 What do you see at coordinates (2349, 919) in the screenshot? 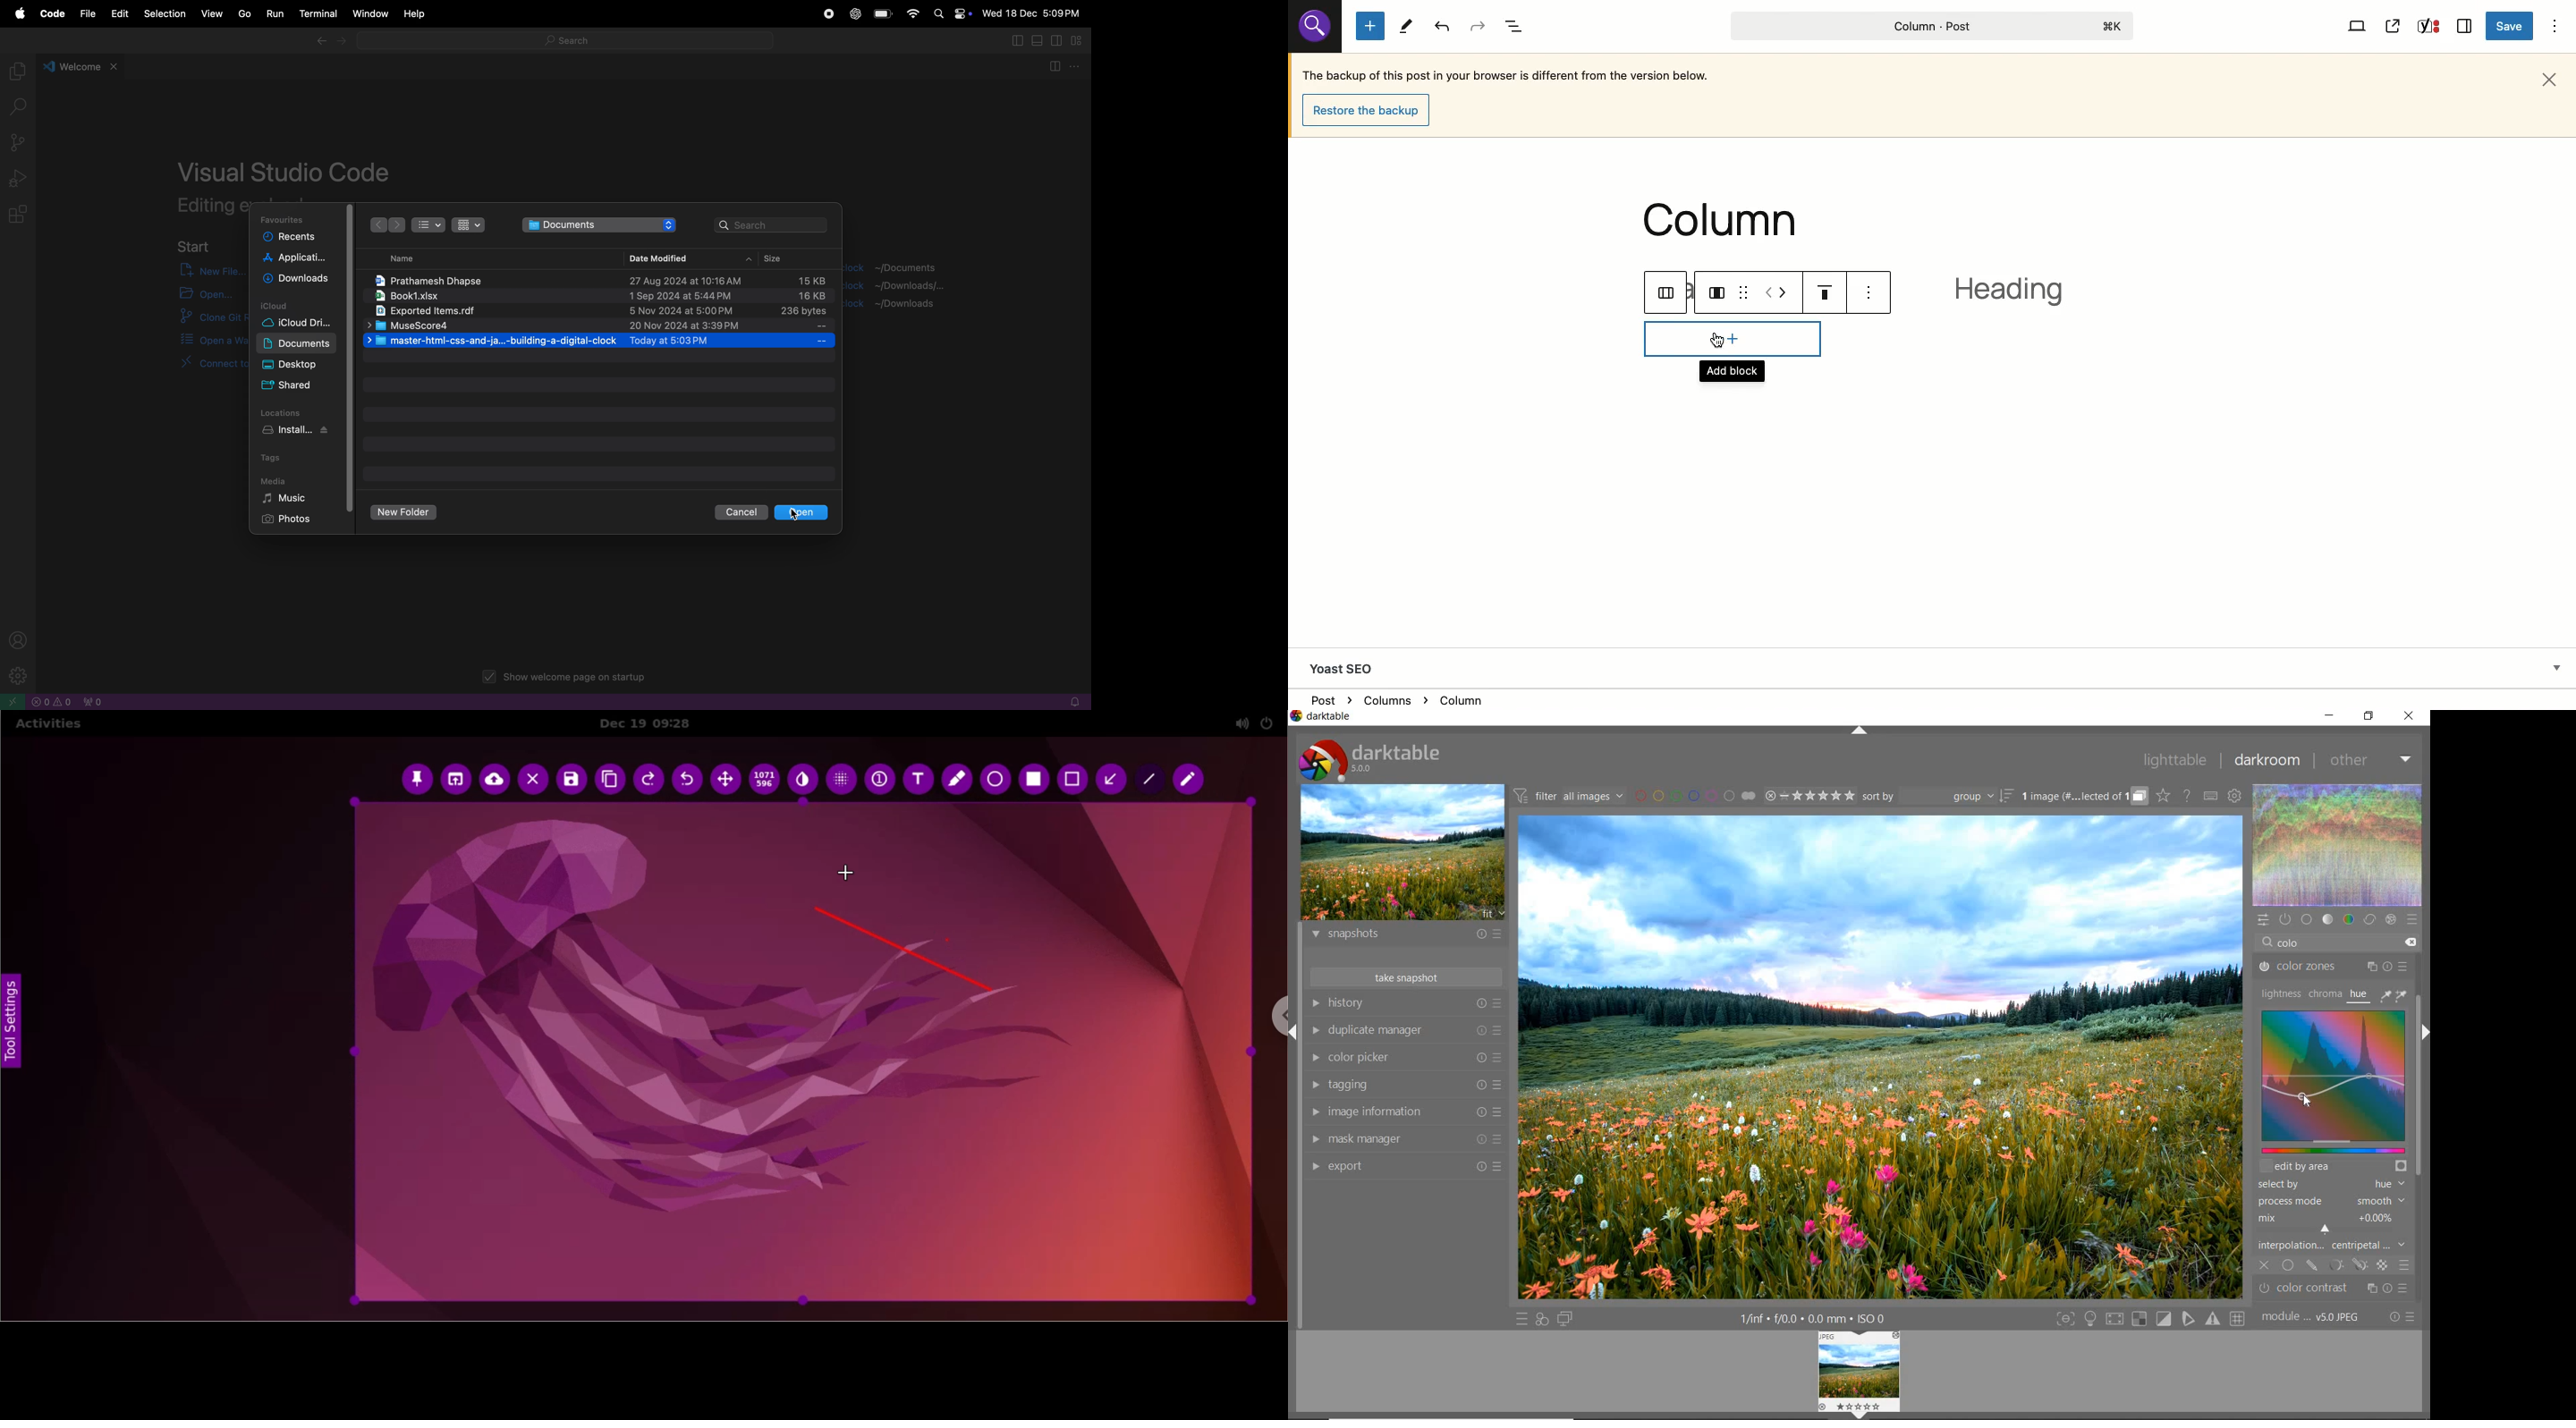
I see `color` at bounding box center [2349, 919].